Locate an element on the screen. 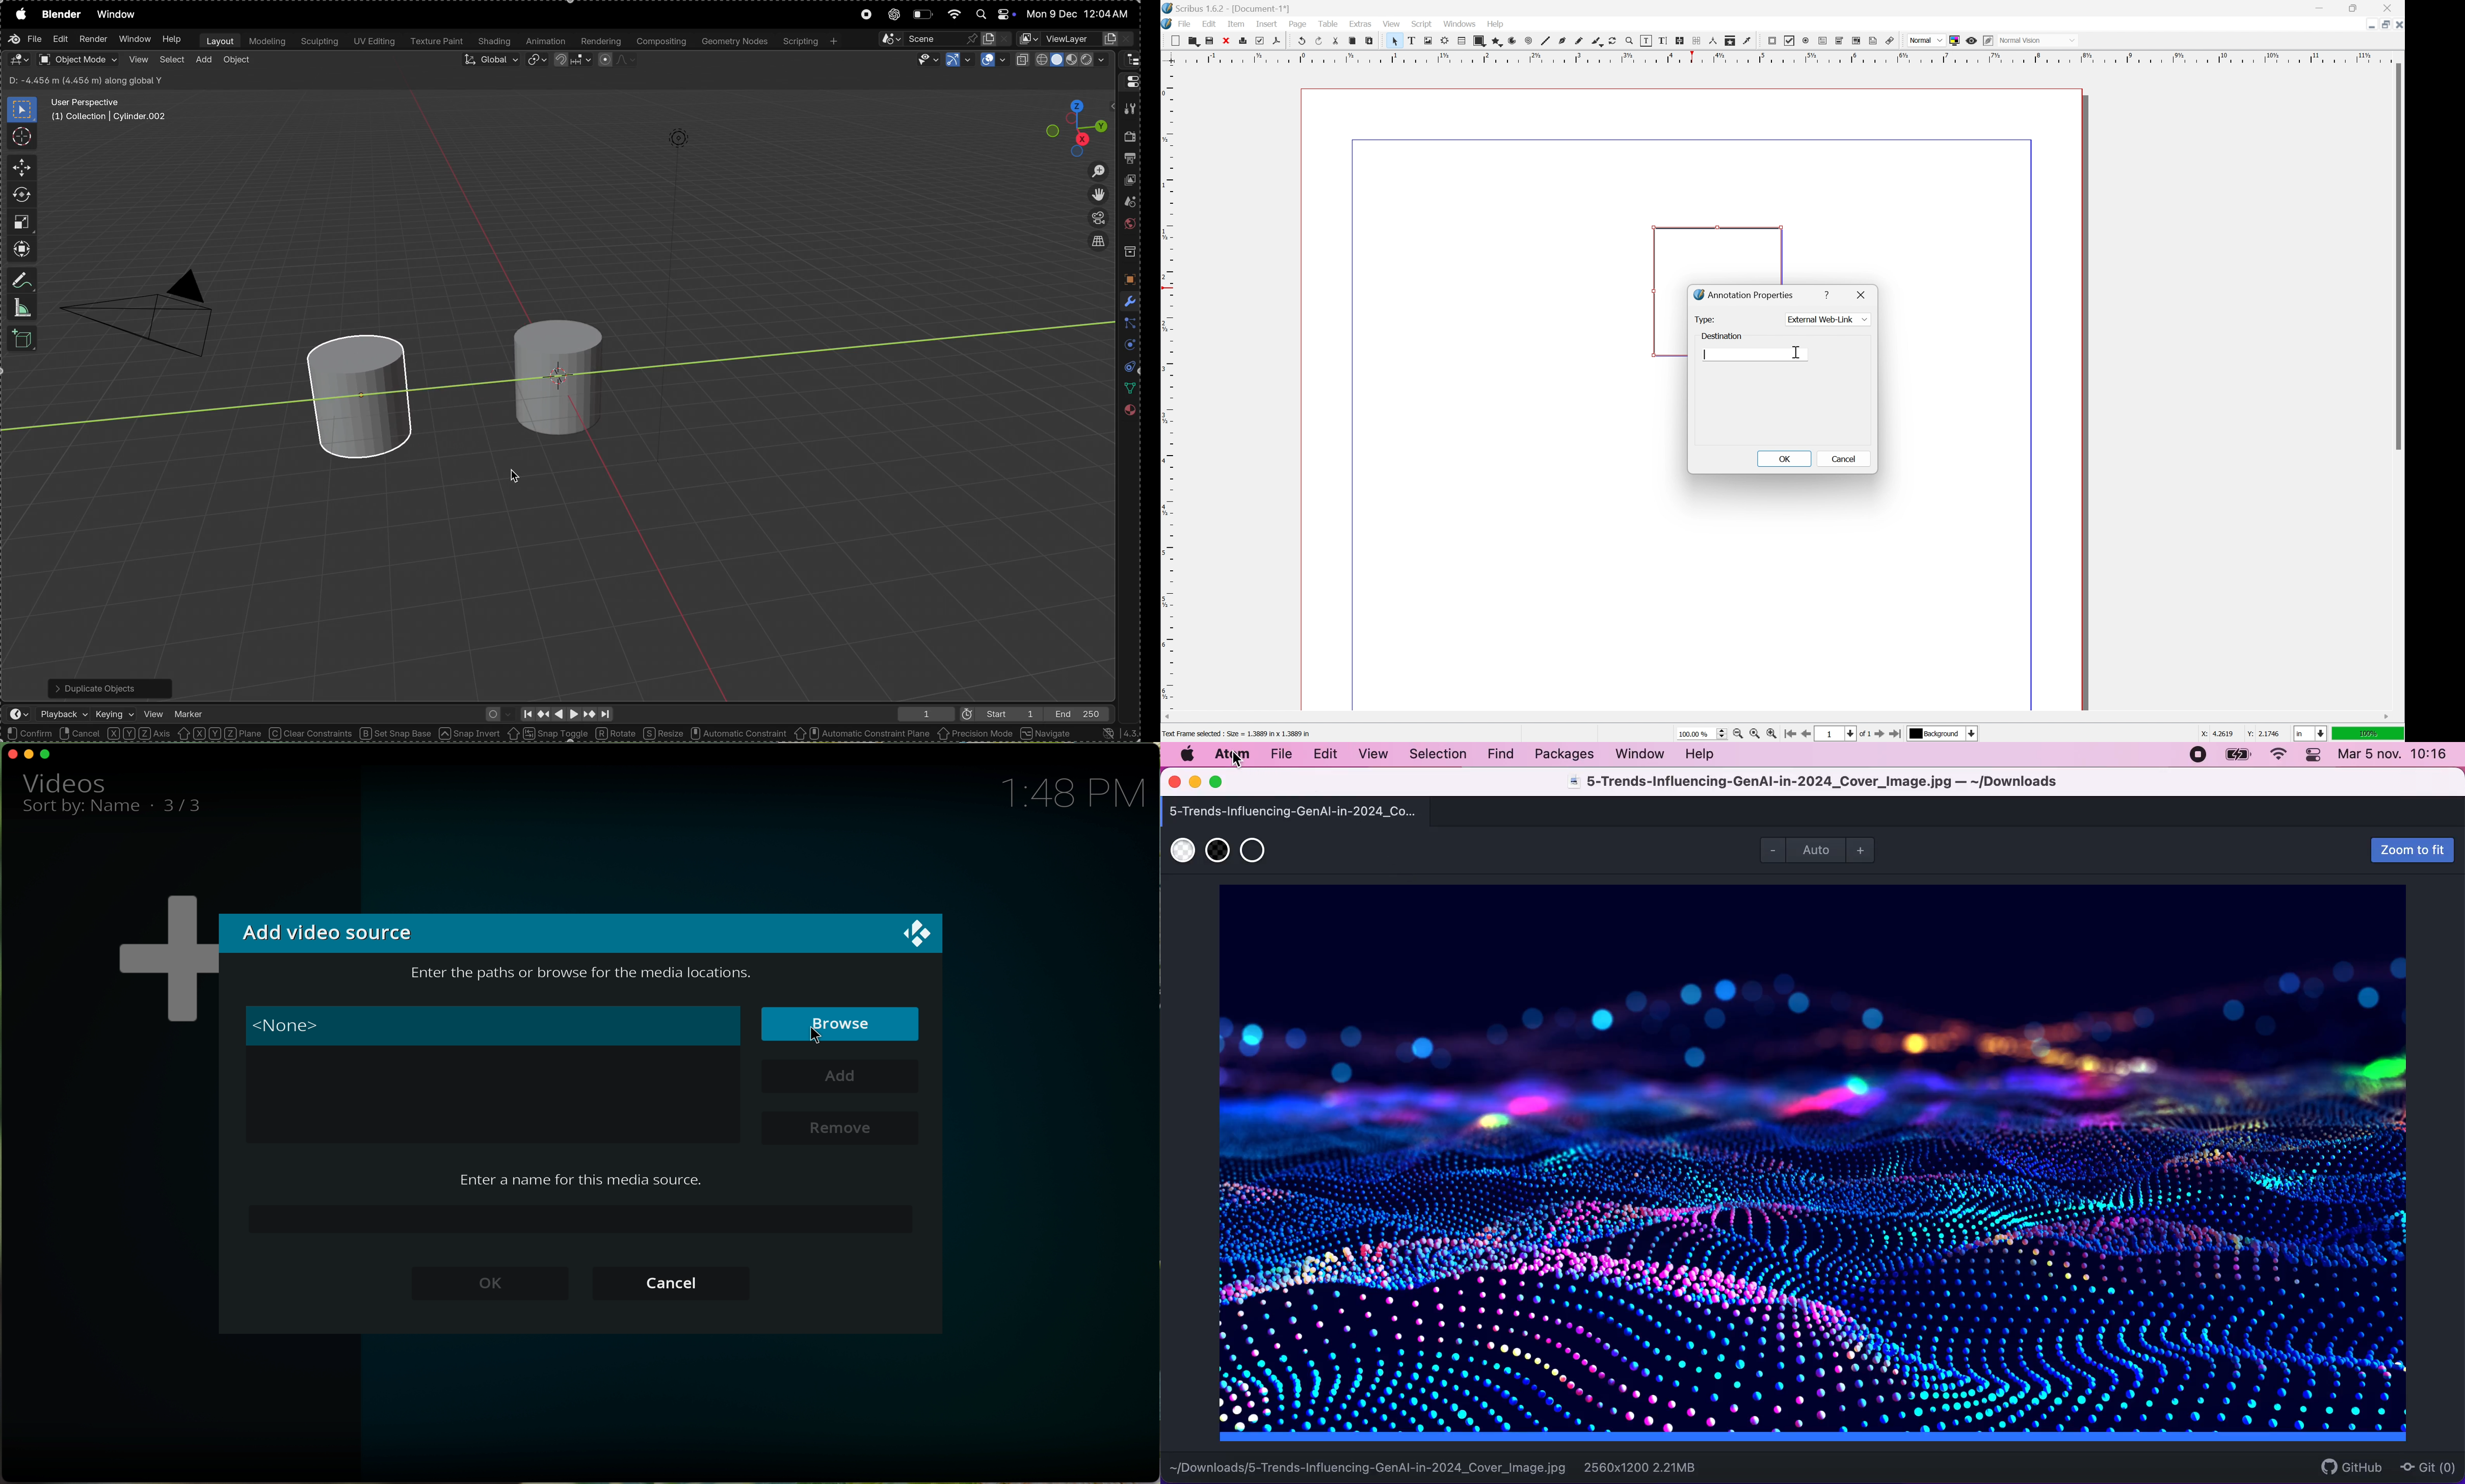  image frame is located at coordinates (1428, 41).